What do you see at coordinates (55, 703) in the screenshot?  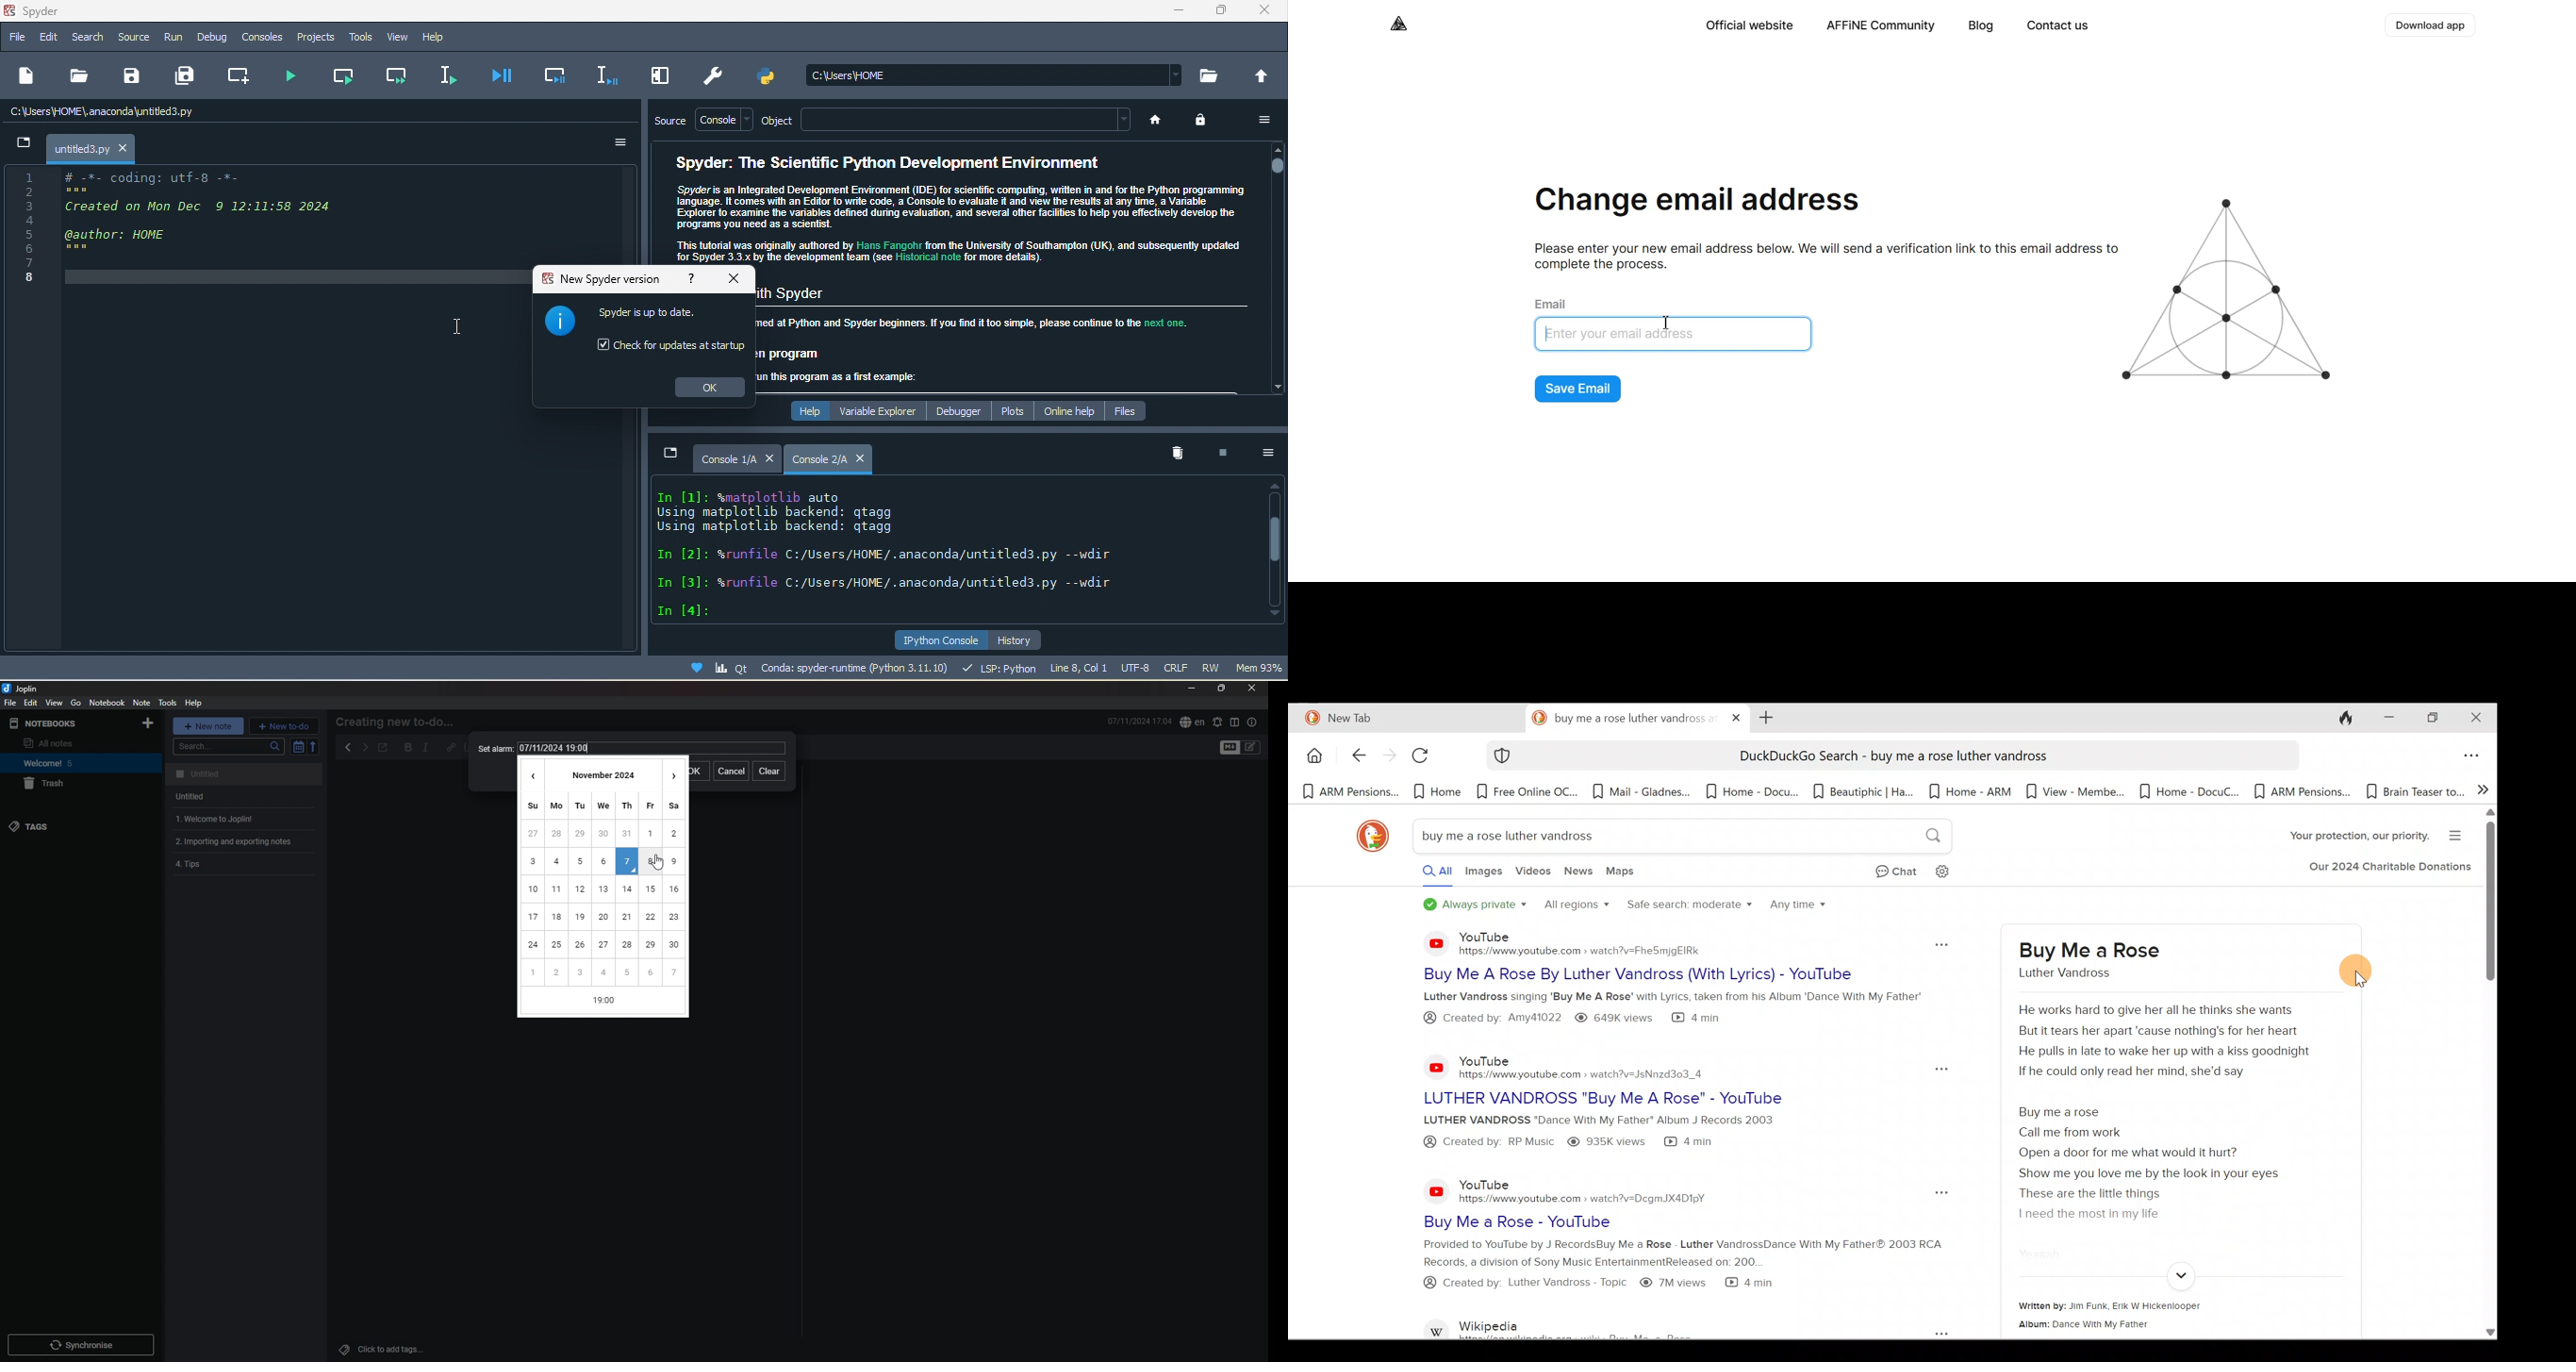 I see `view` at bounding box center [55, 703].